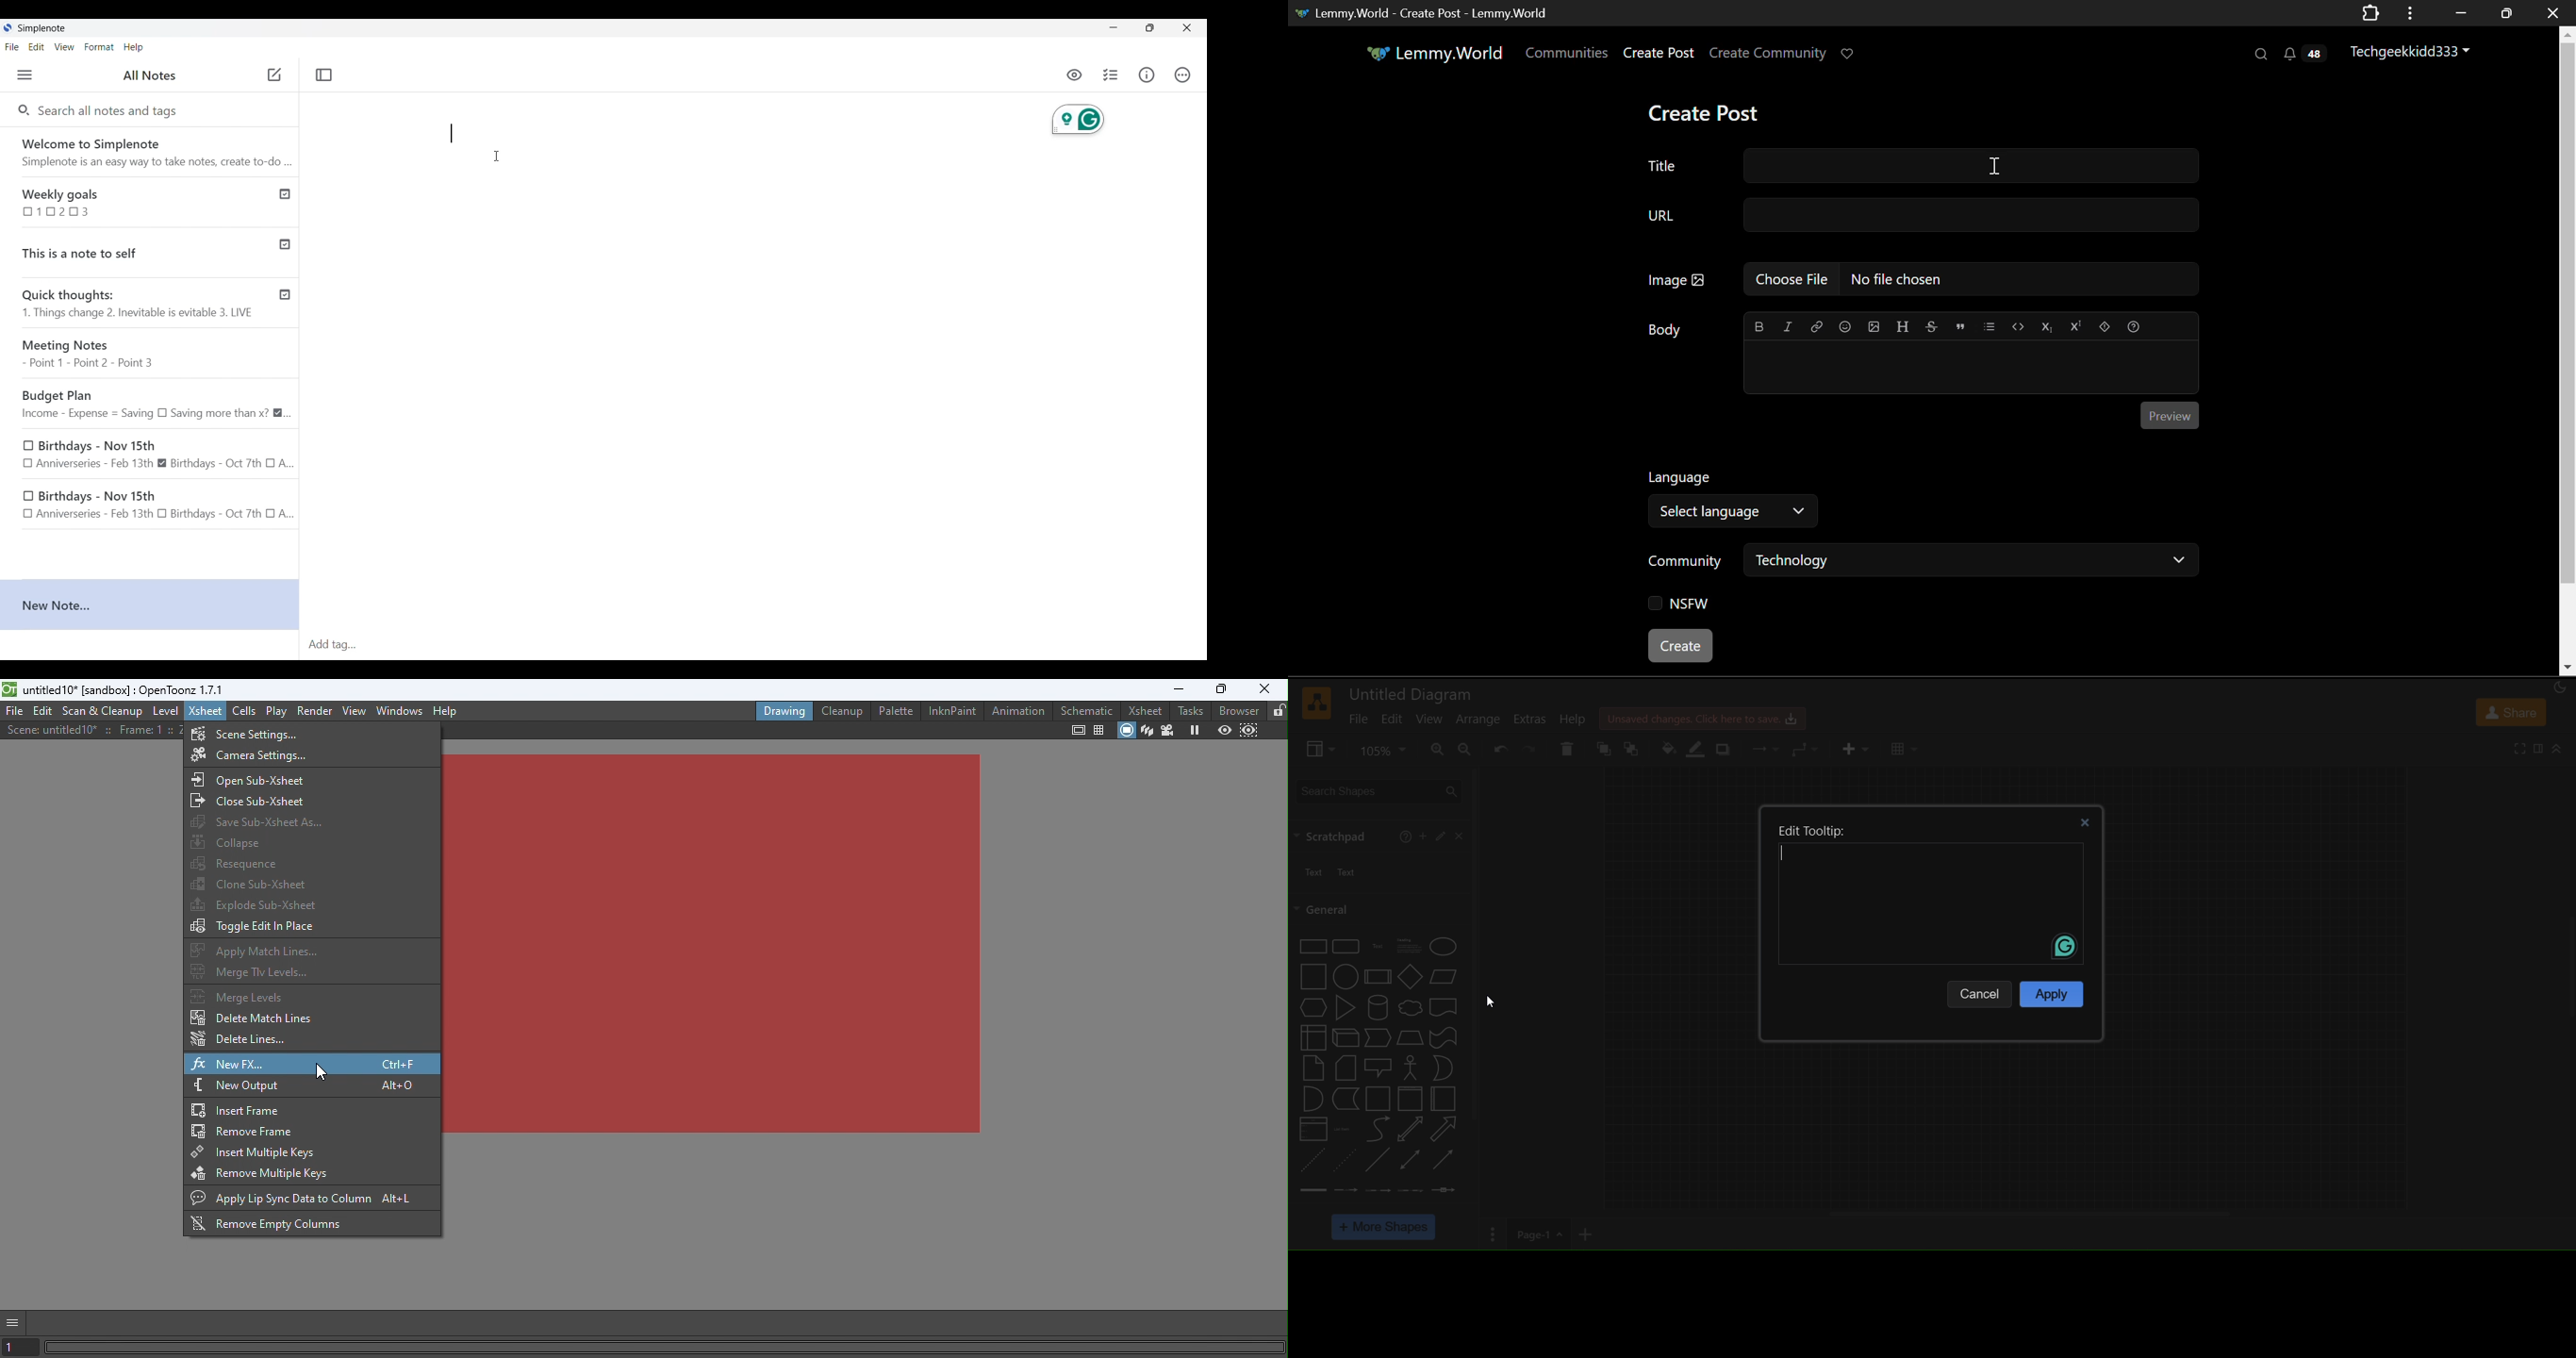 The image size is (2576, 1372). What do you see at coordinates (1478, 721) in the screenshot?
I see `arrange` at bounding box center [1478, 721].